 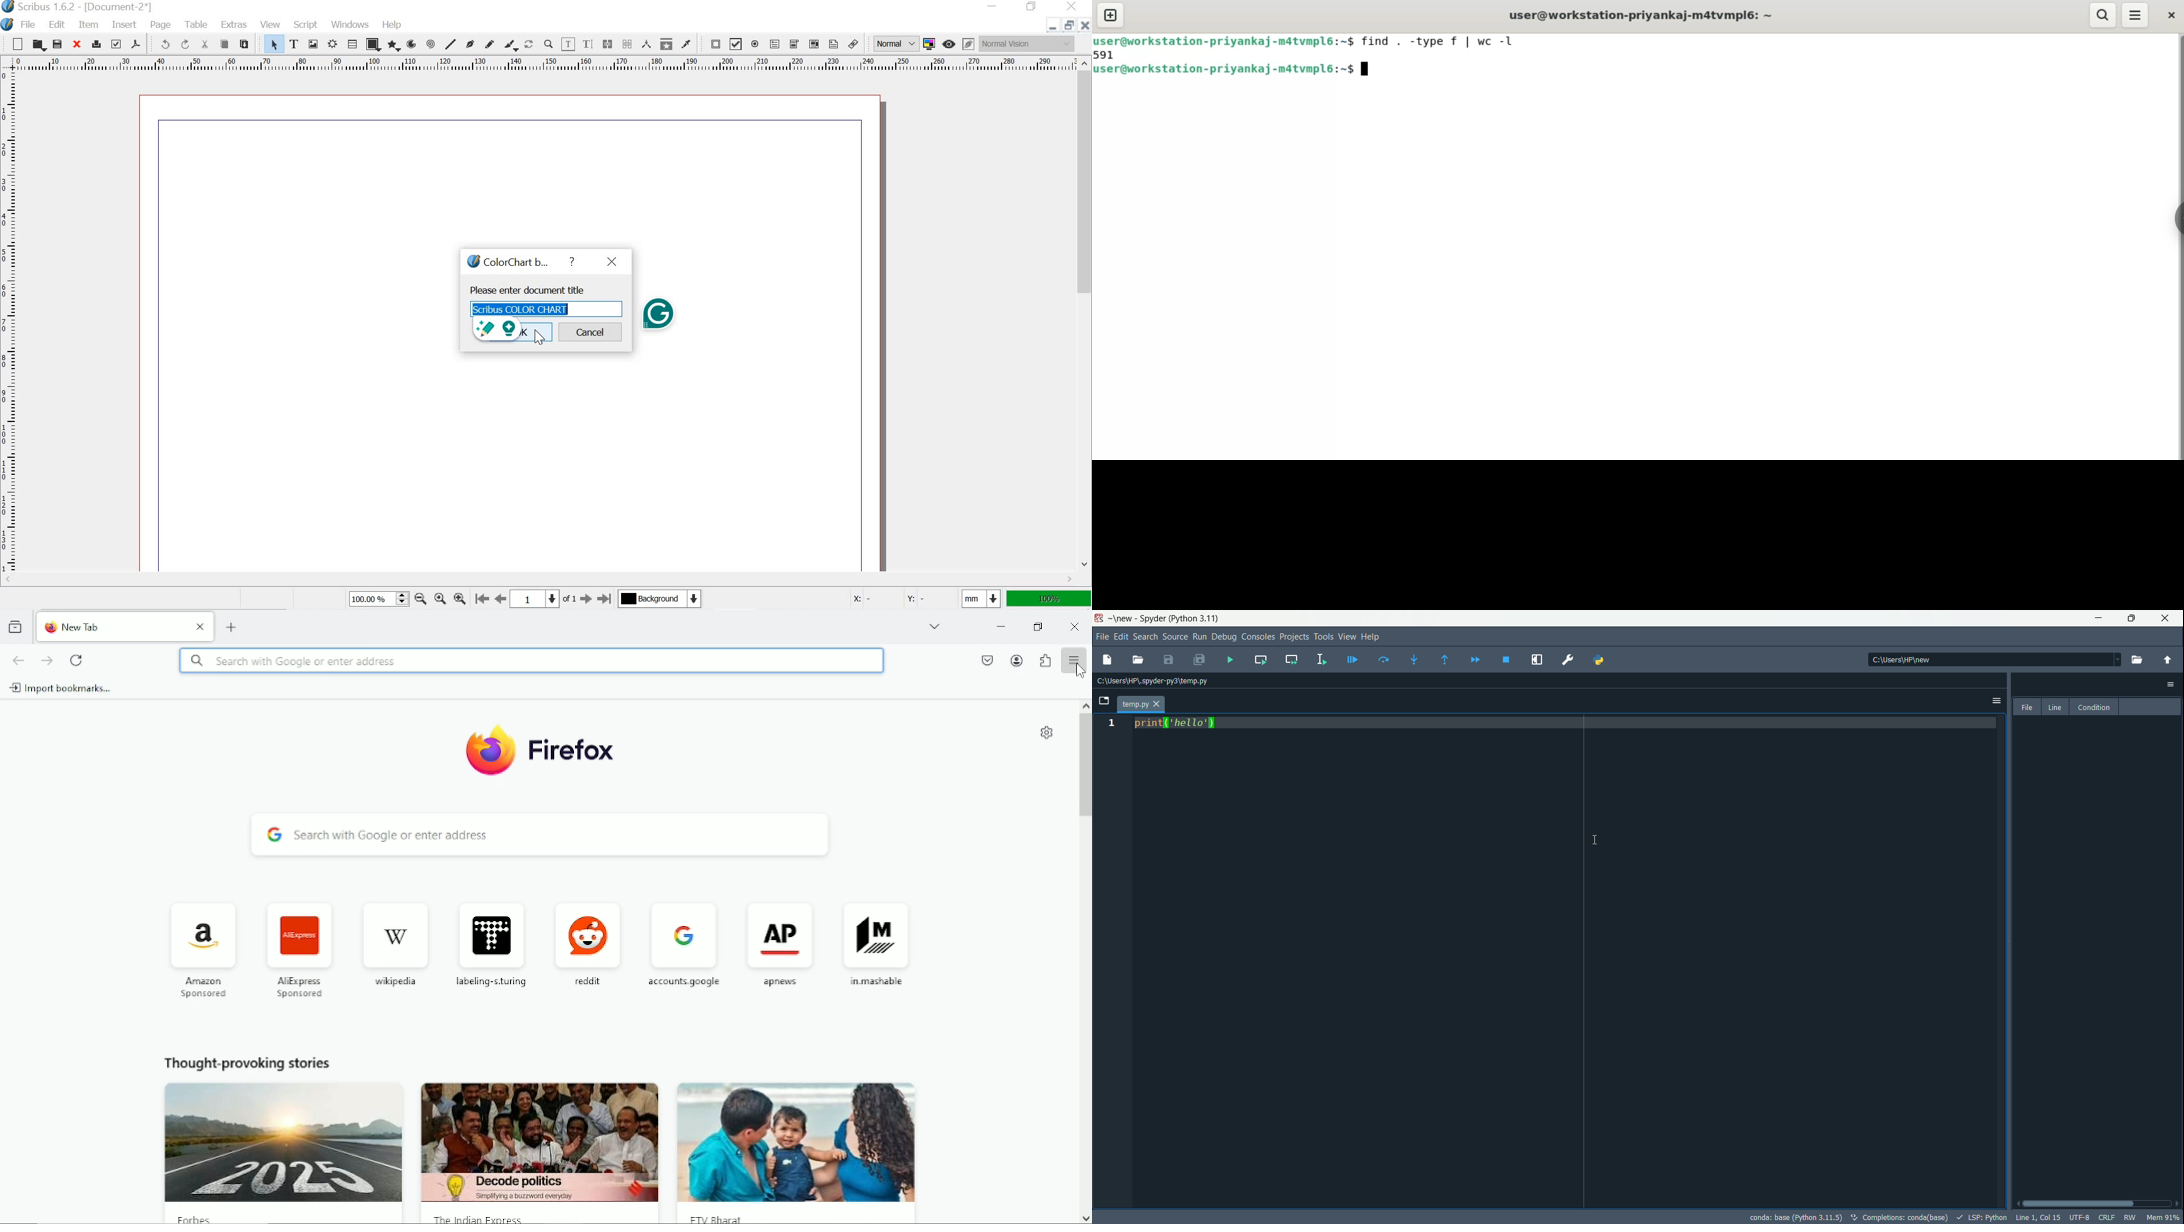 I want to click on page, so click(x=163, y=25).